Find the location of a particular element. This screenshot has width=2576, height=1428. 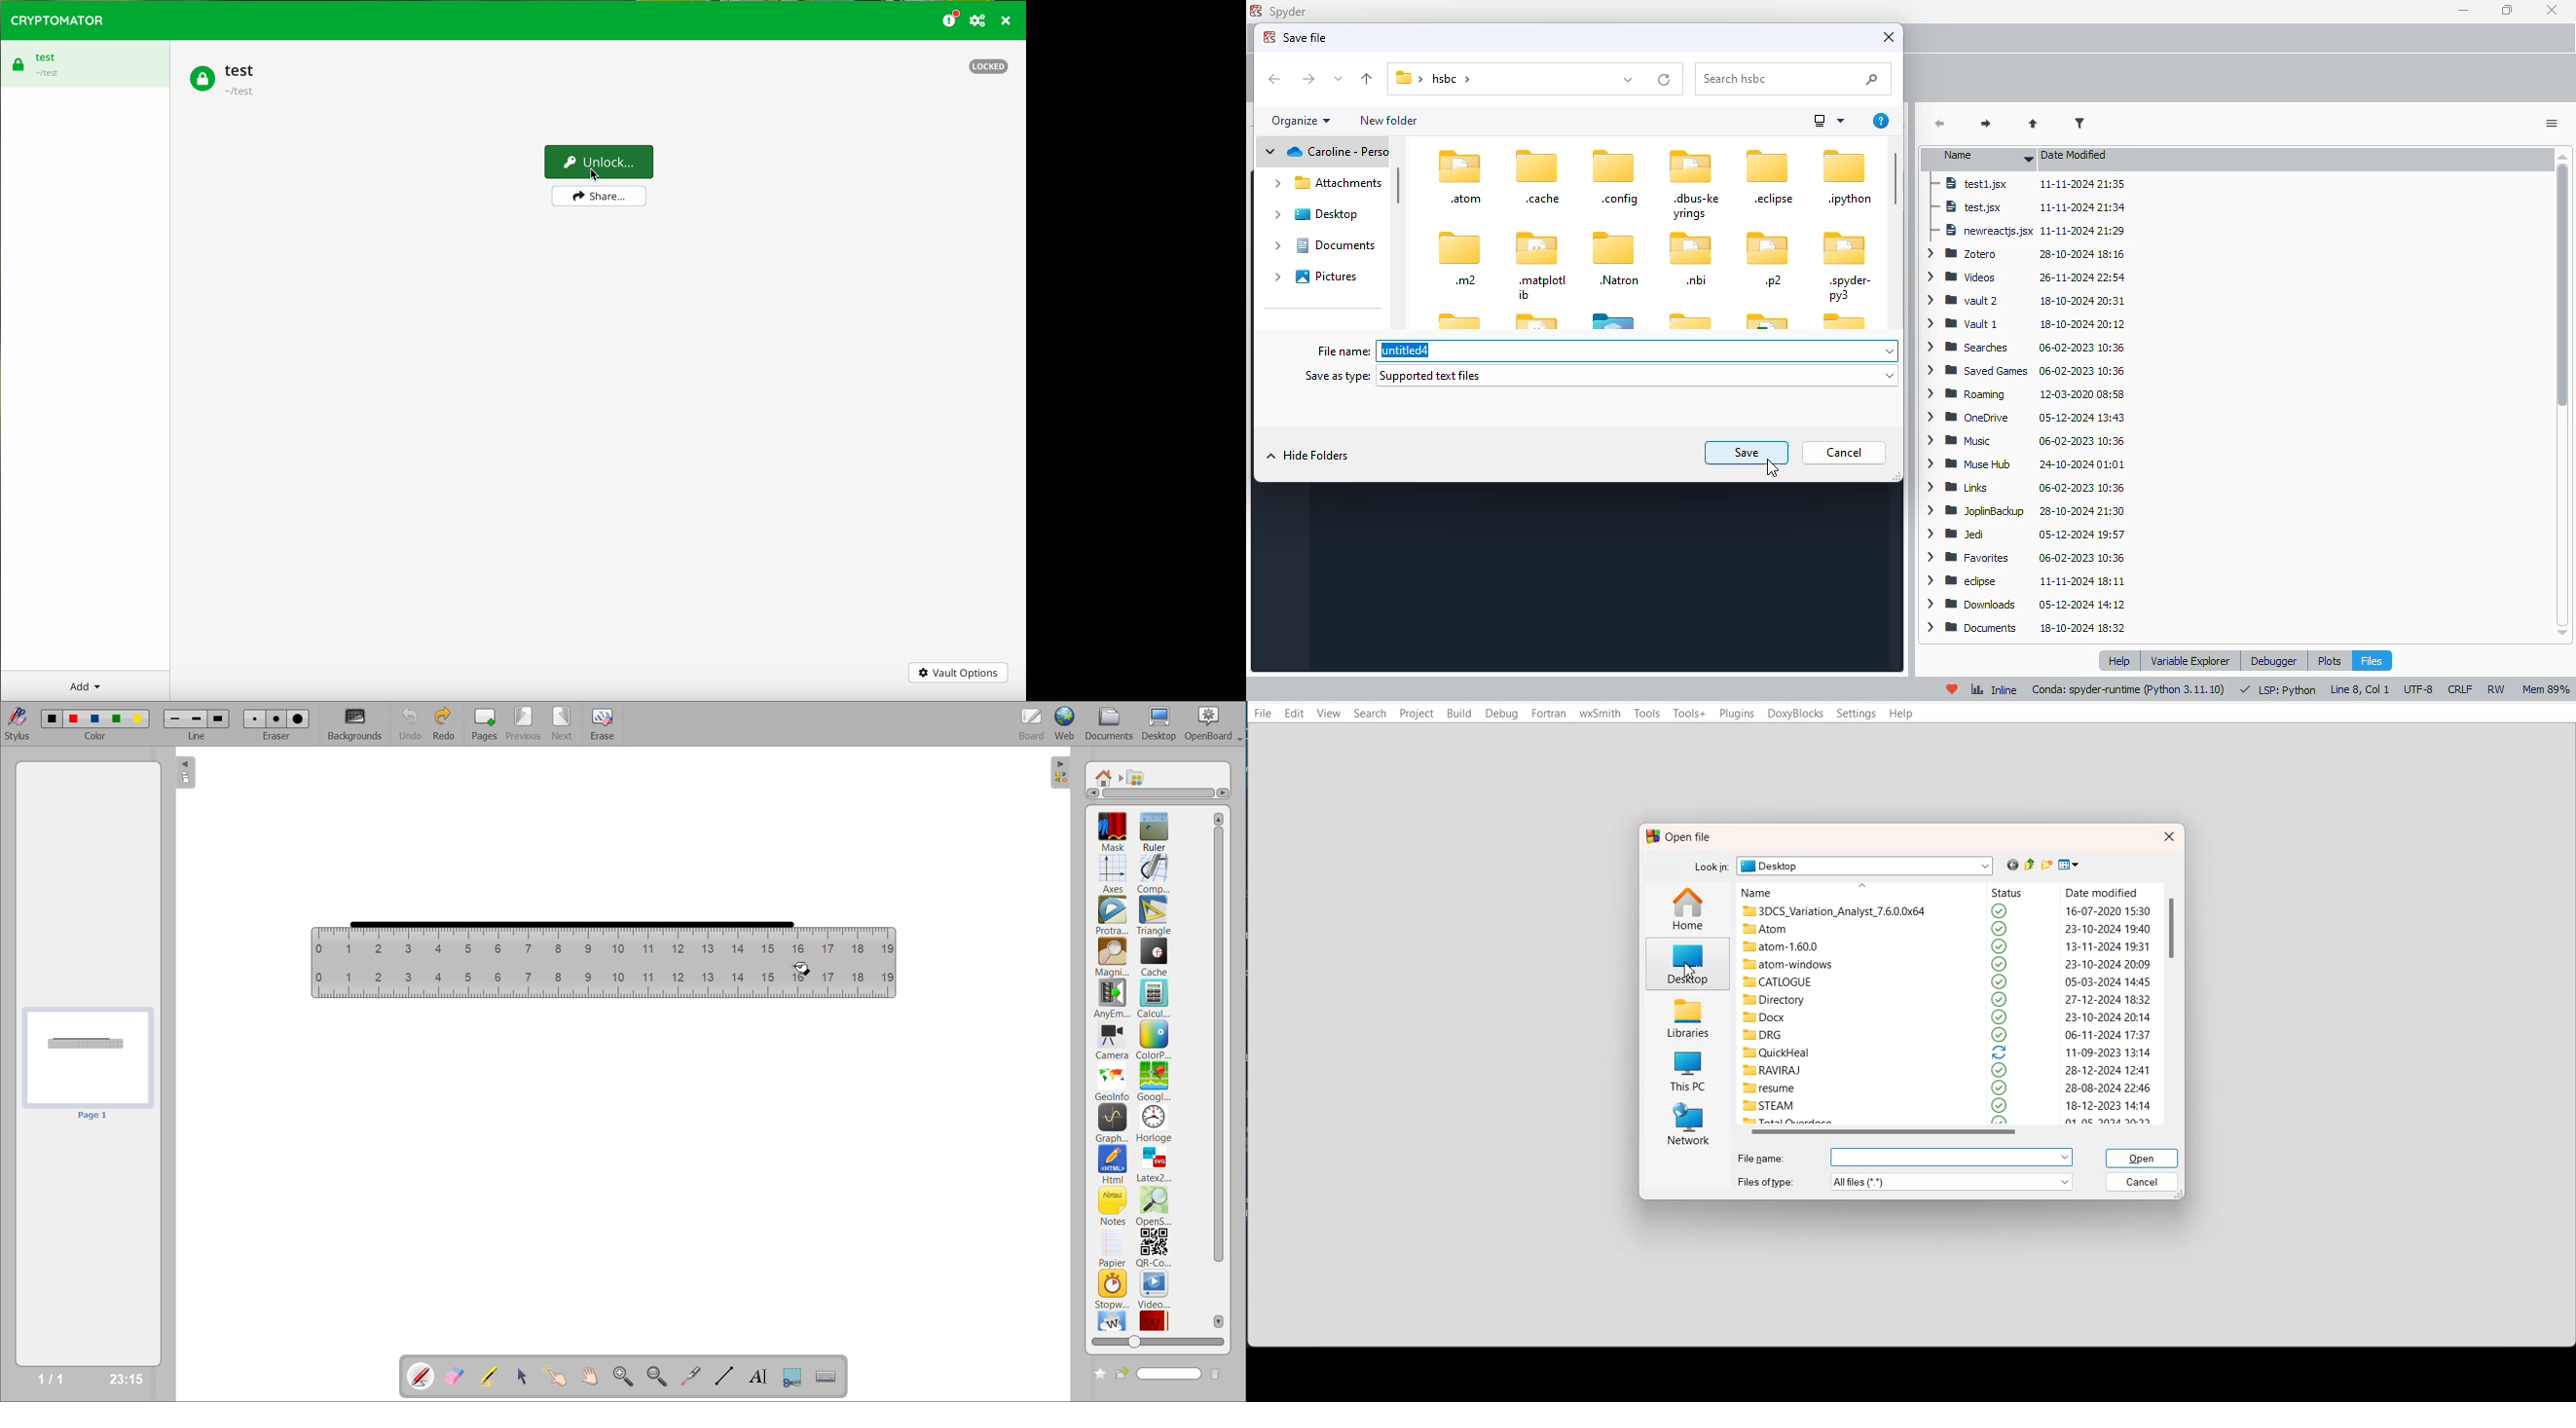

eclipse is located at coordinates (1966, 582).